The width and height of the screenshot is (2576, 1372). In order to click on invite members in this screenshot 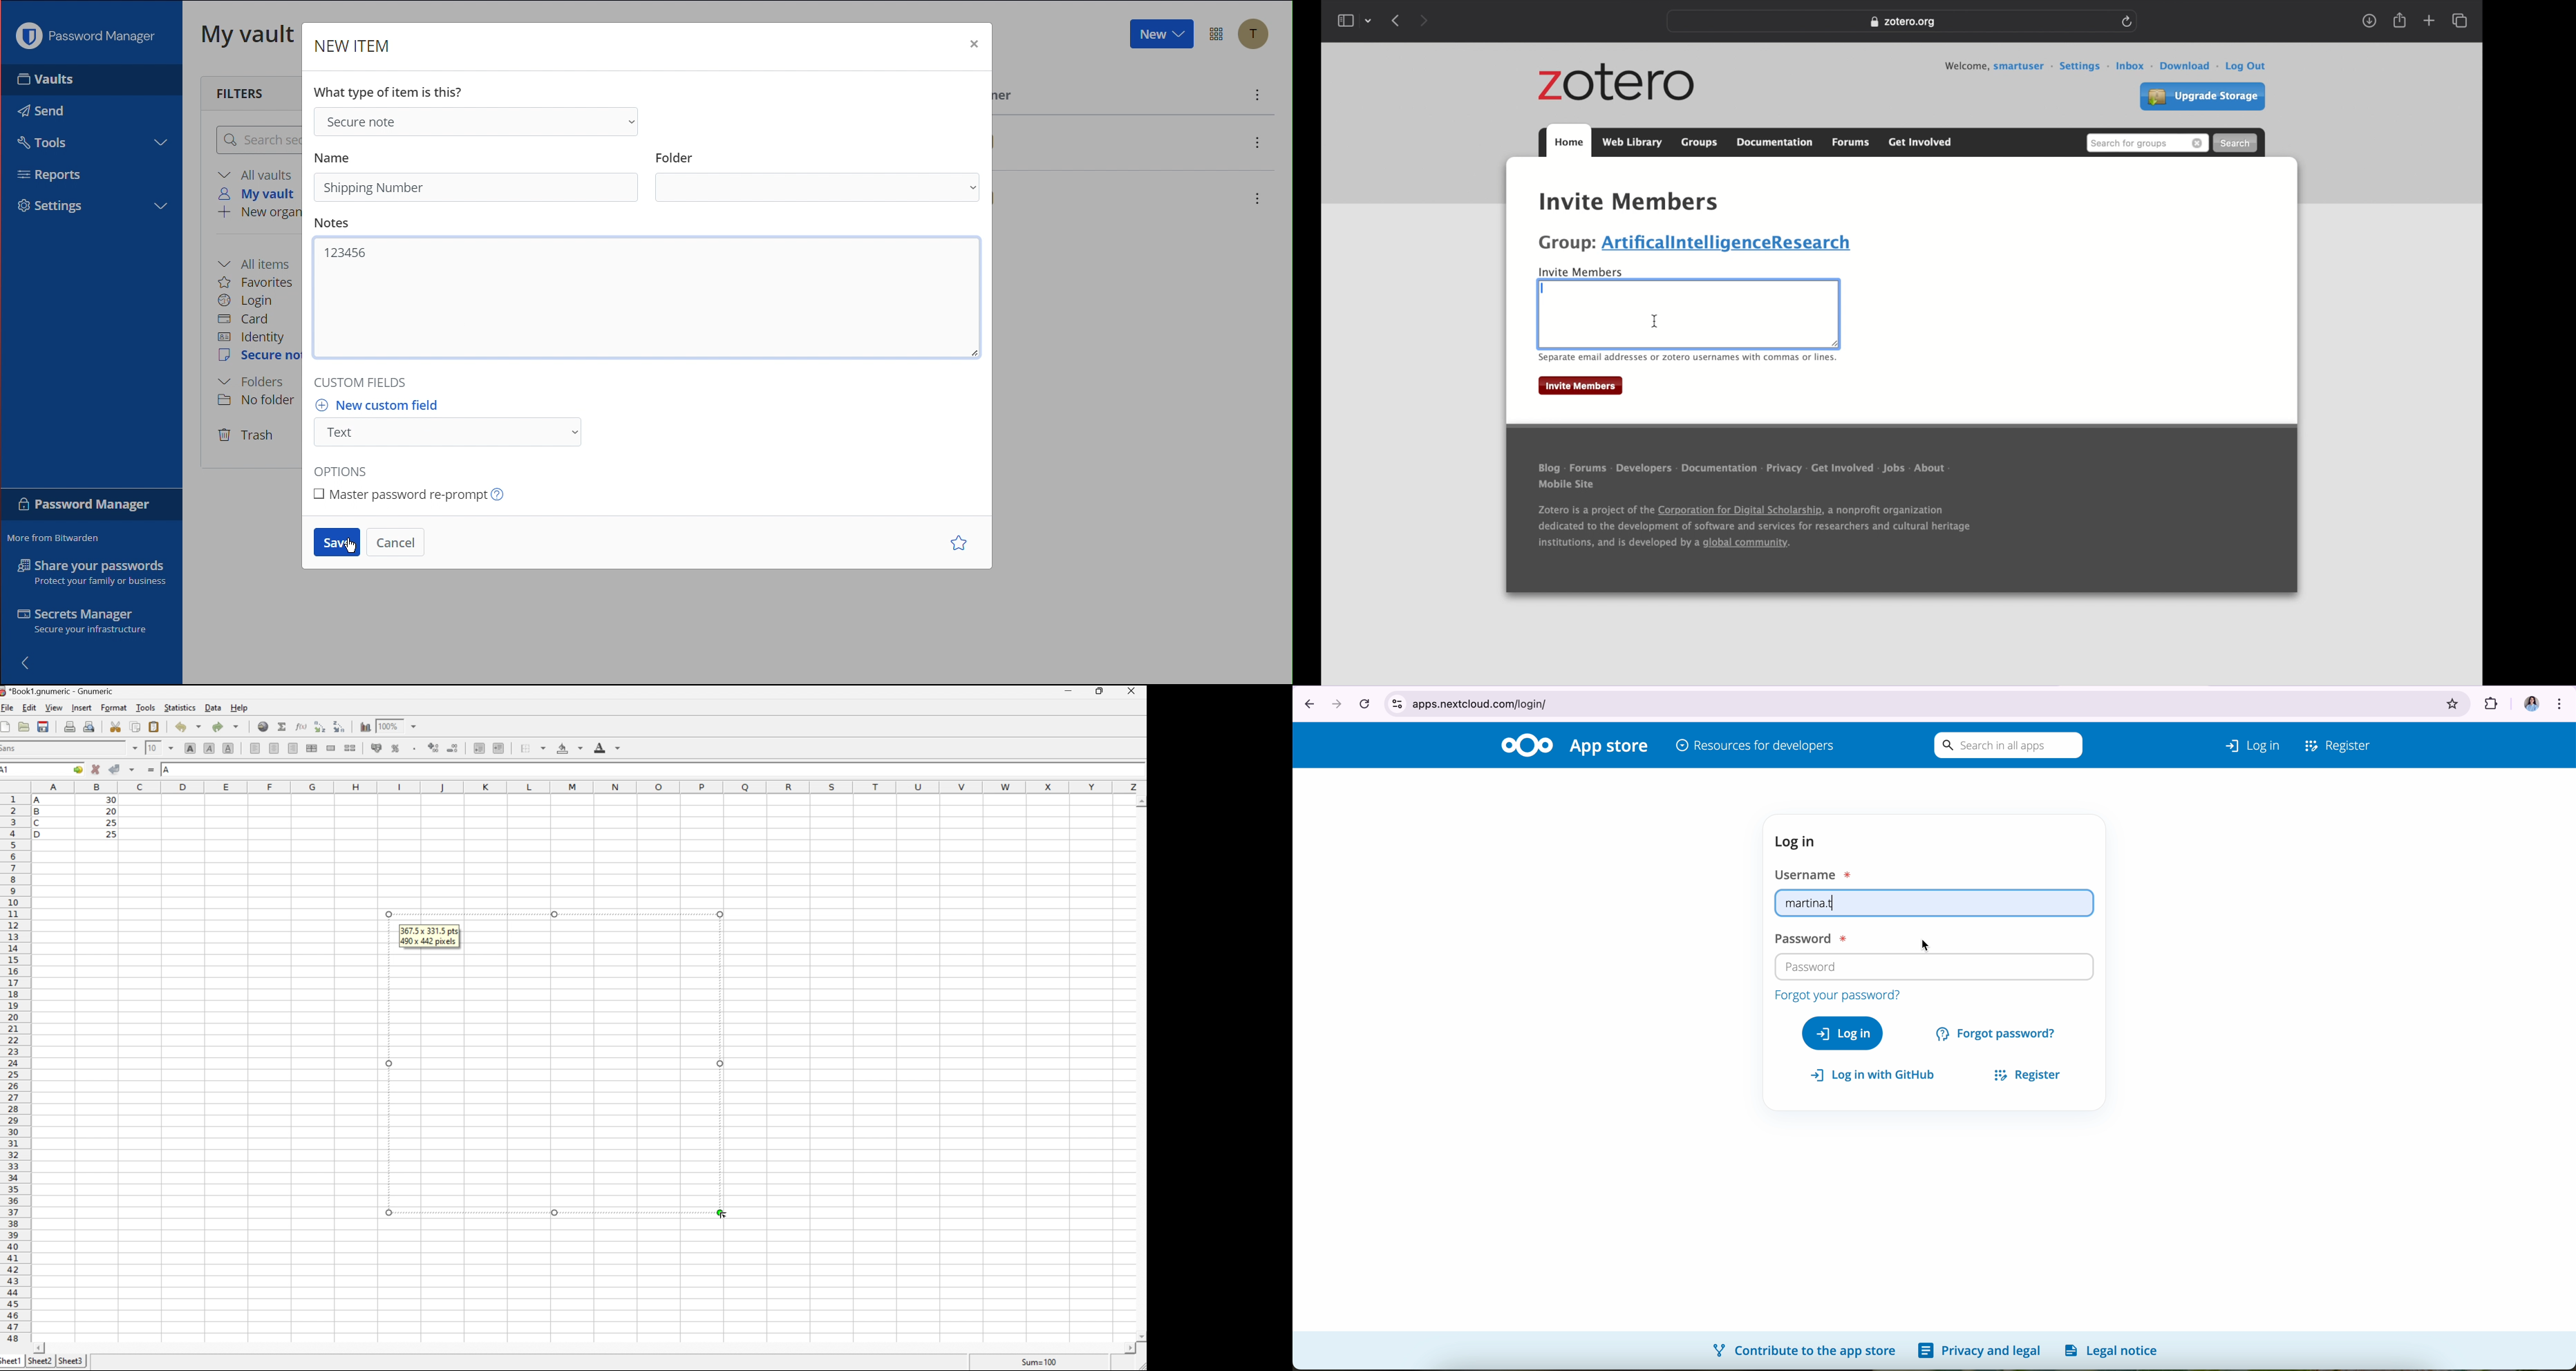, I will do `click(1630, 203)`.